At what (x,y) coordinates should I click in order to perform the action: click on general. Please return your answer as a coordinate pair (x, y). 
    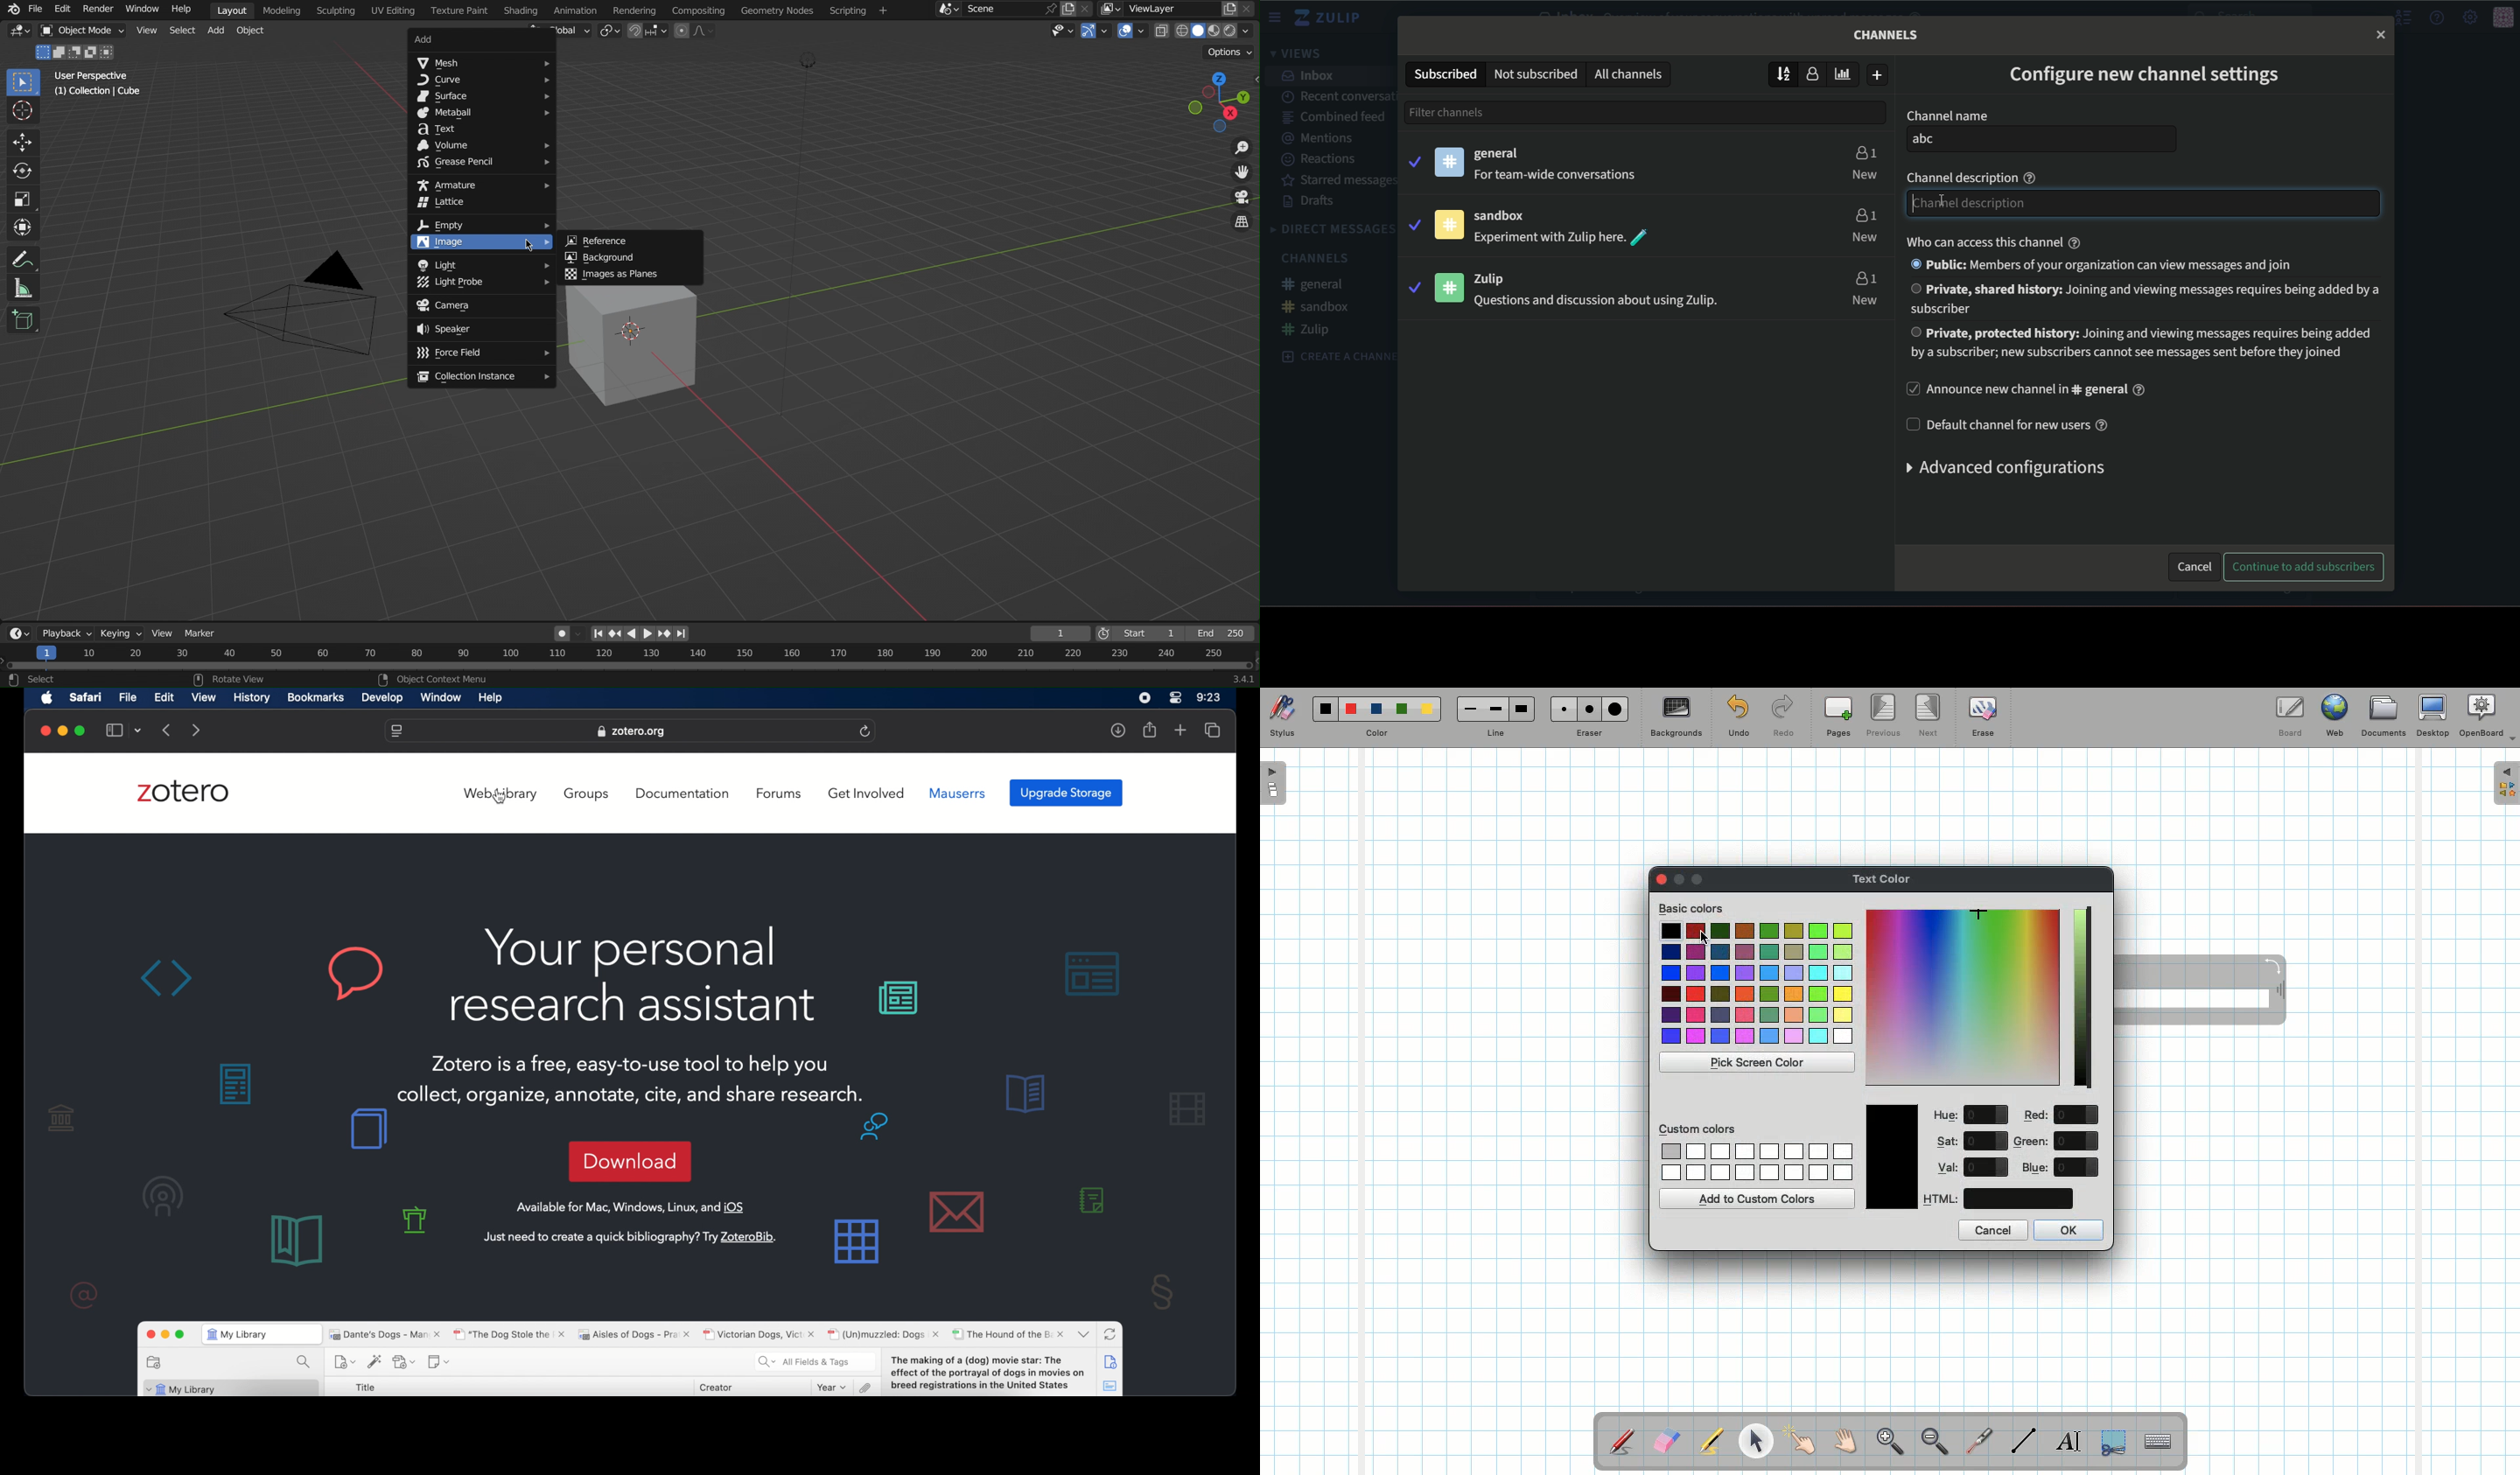
    Looking at the image, I should click on (1503, 154).